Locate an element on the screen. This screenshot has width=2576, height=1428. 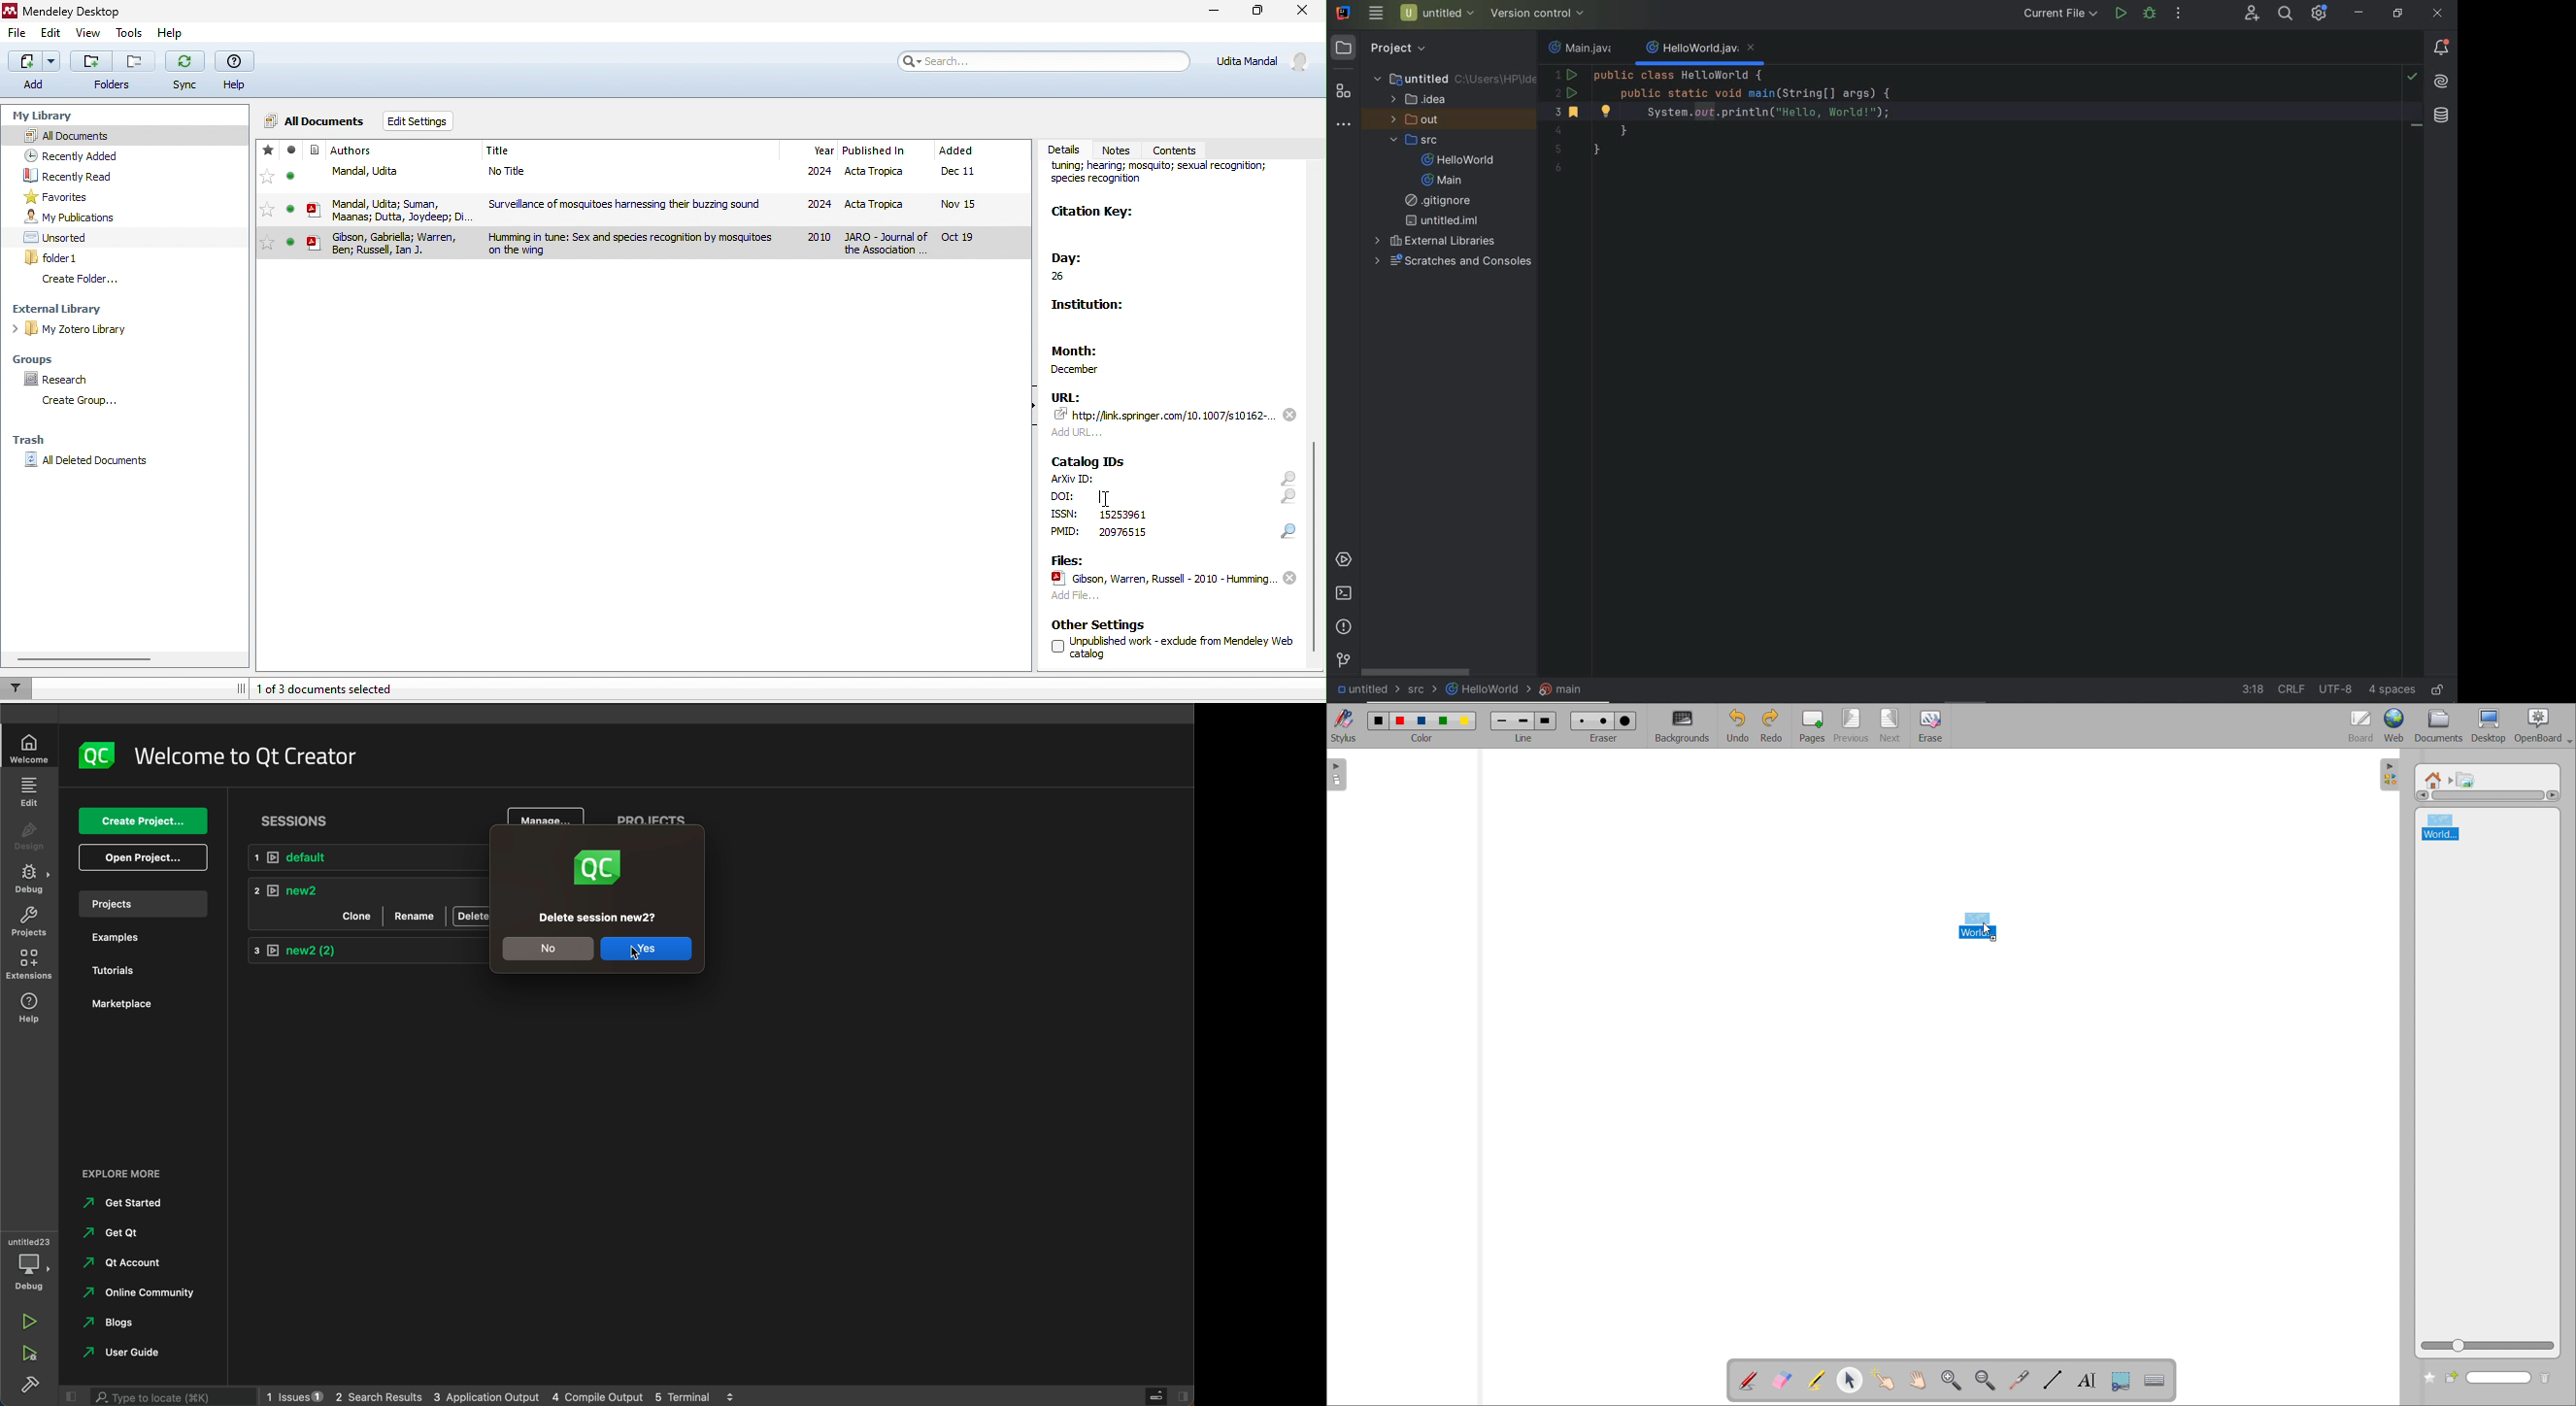
F11 to toggle is located at coordinates (2417, 129).